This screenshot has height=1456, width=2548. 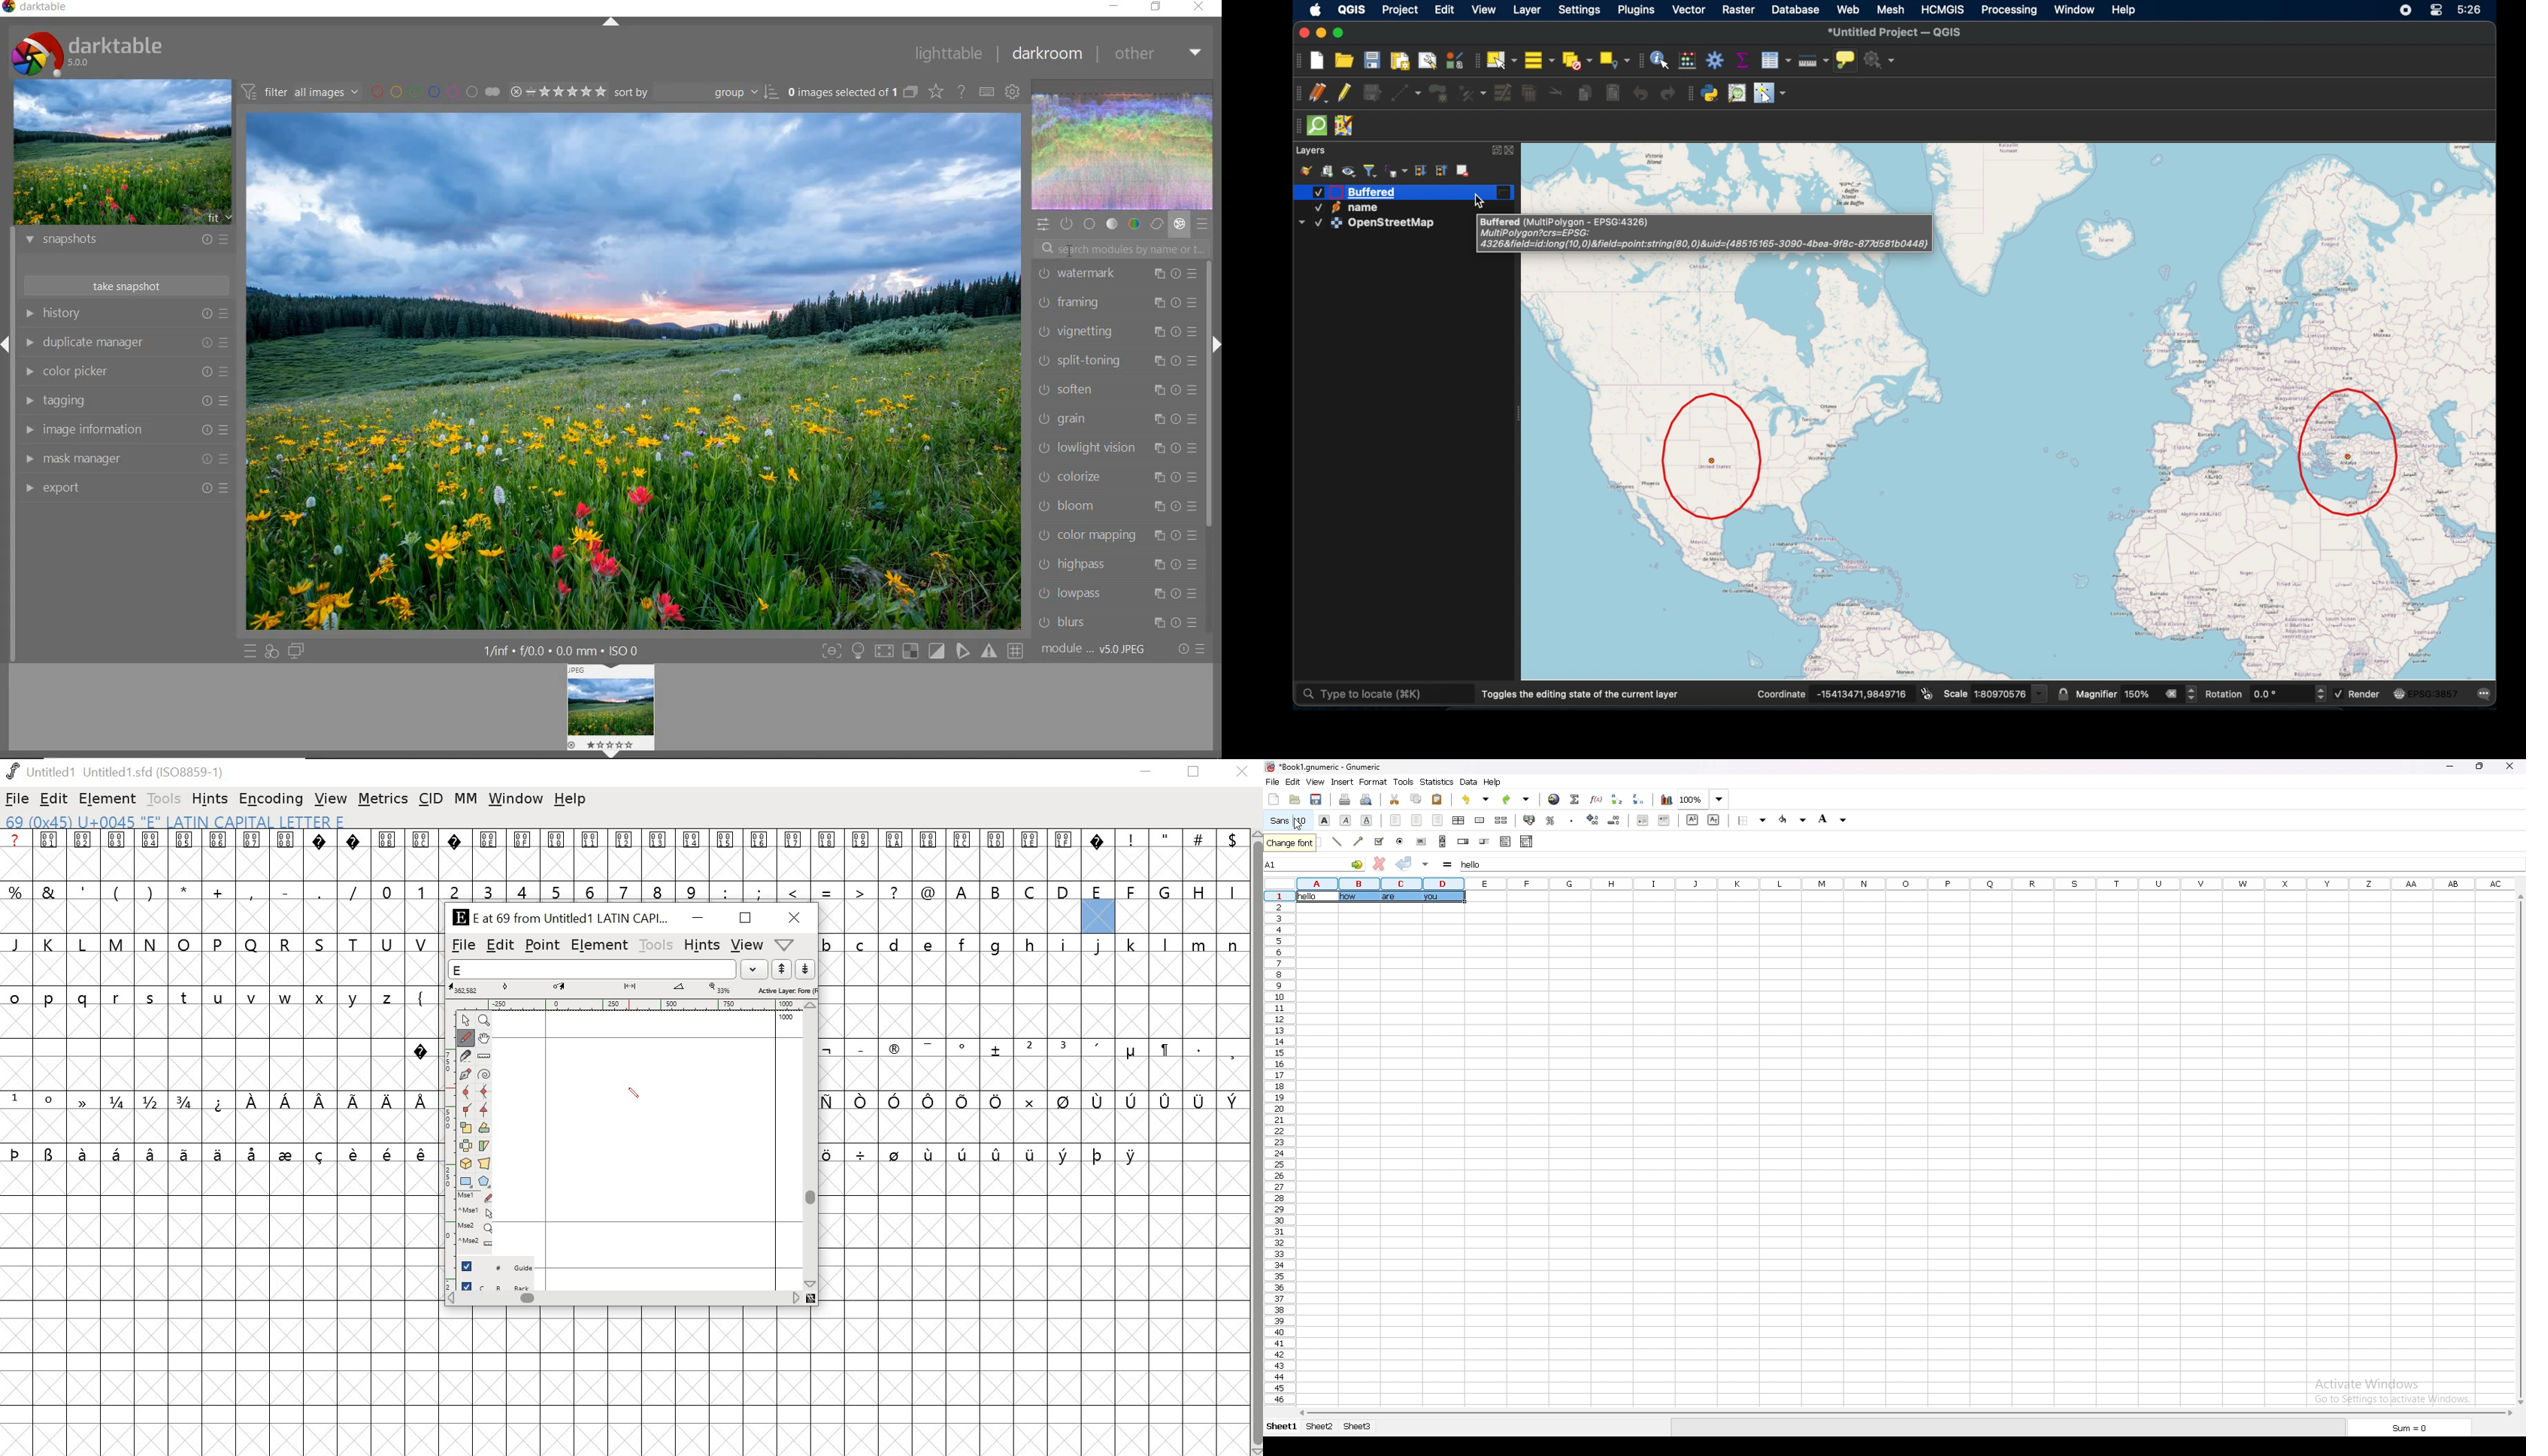 I want to click on Mouse left button + Ctrl, so click(x=475, y=1213).